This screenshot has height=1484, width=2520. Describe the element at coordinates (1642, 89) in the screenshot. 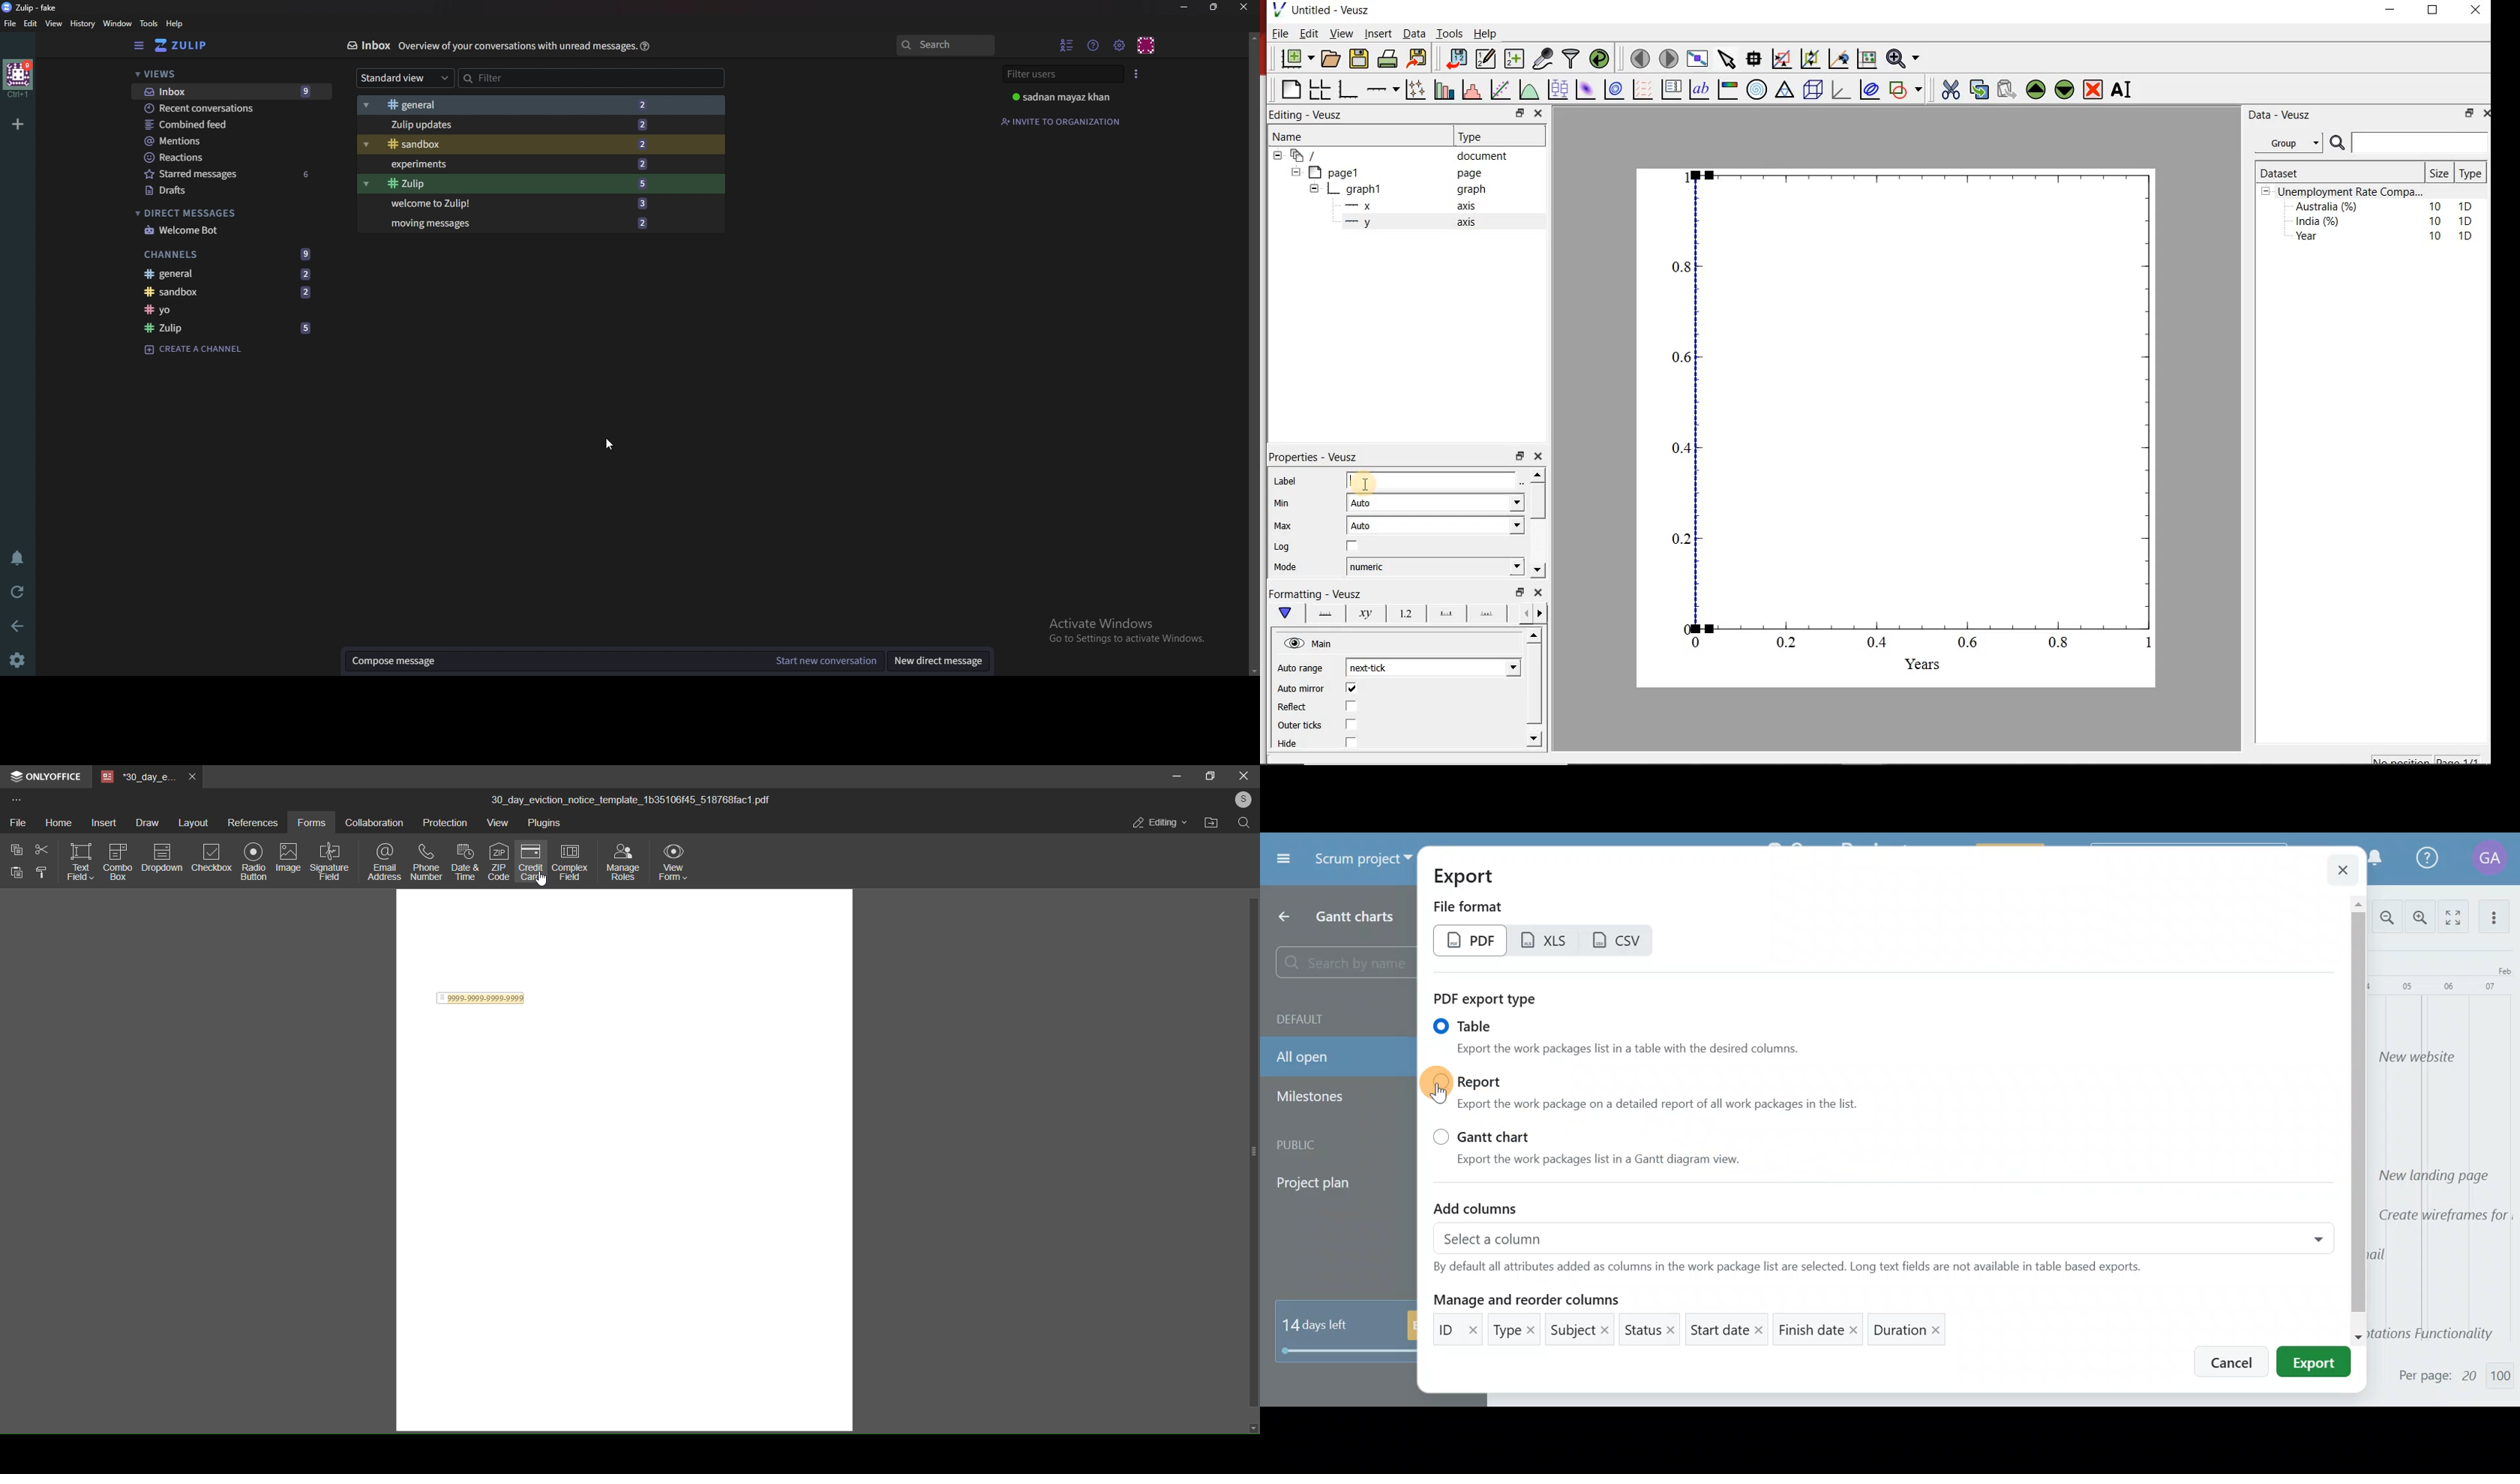

I see `plot vector field` at that location.